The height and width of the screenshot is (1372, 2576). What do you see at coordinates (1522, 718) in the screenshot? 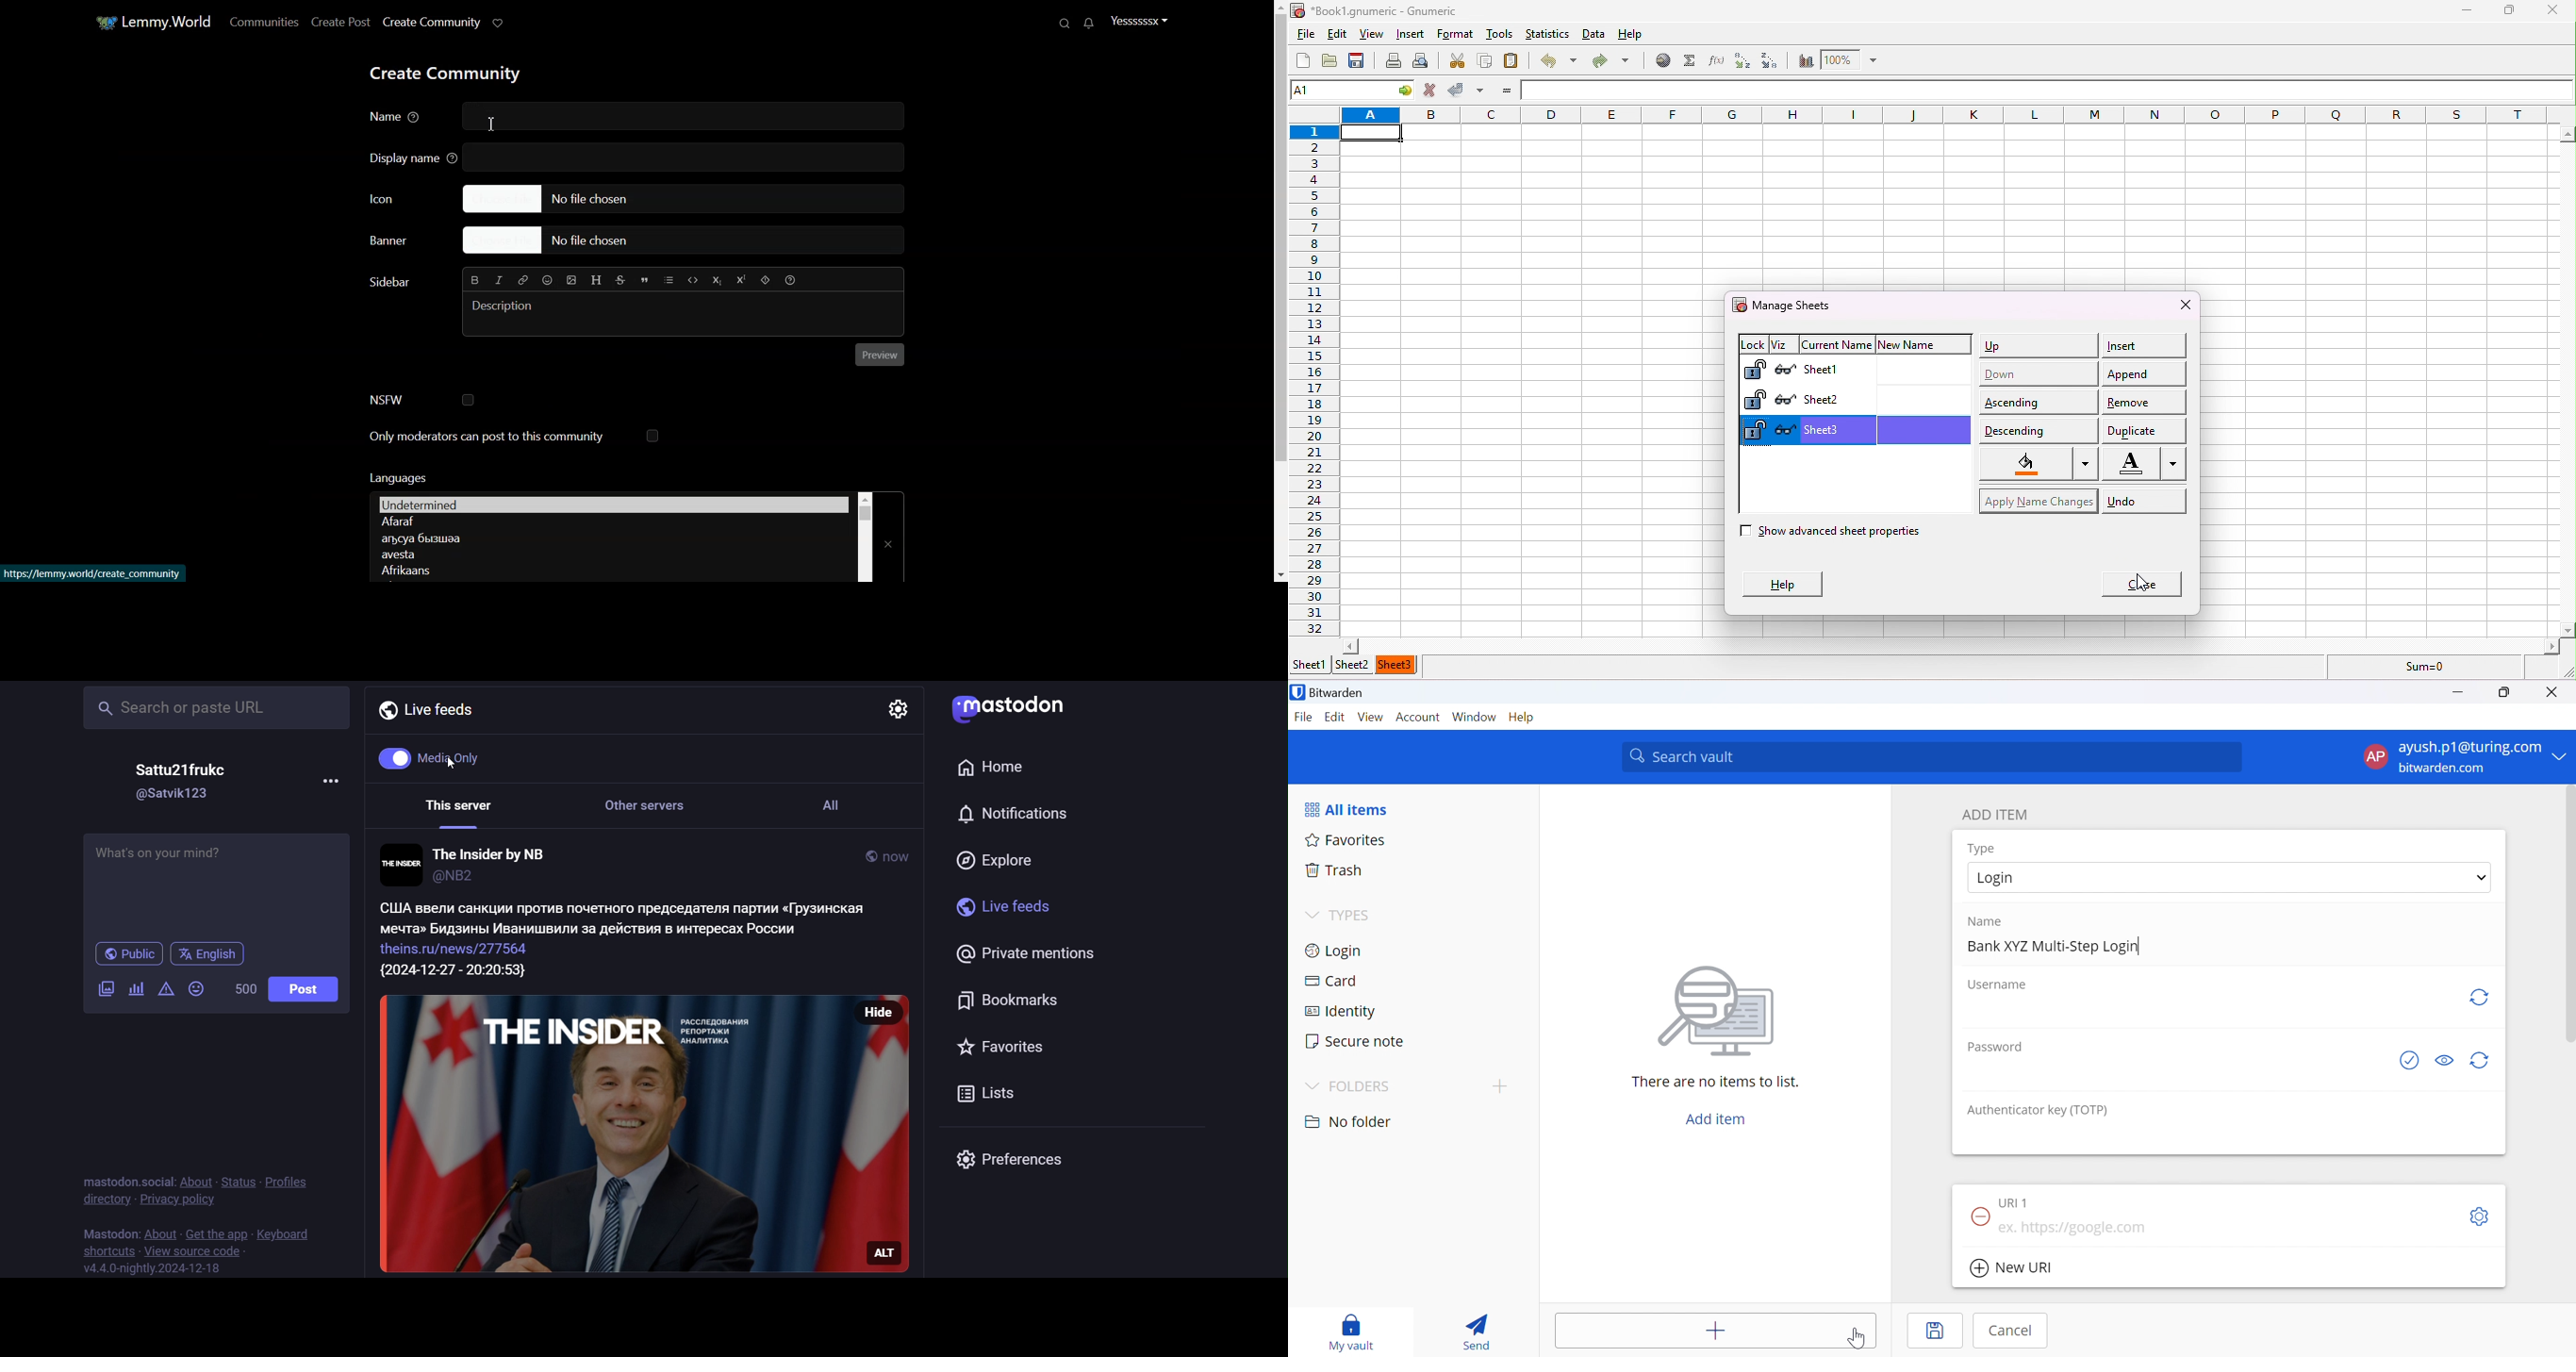
I see `Help` at bounding box center [1522, 718].